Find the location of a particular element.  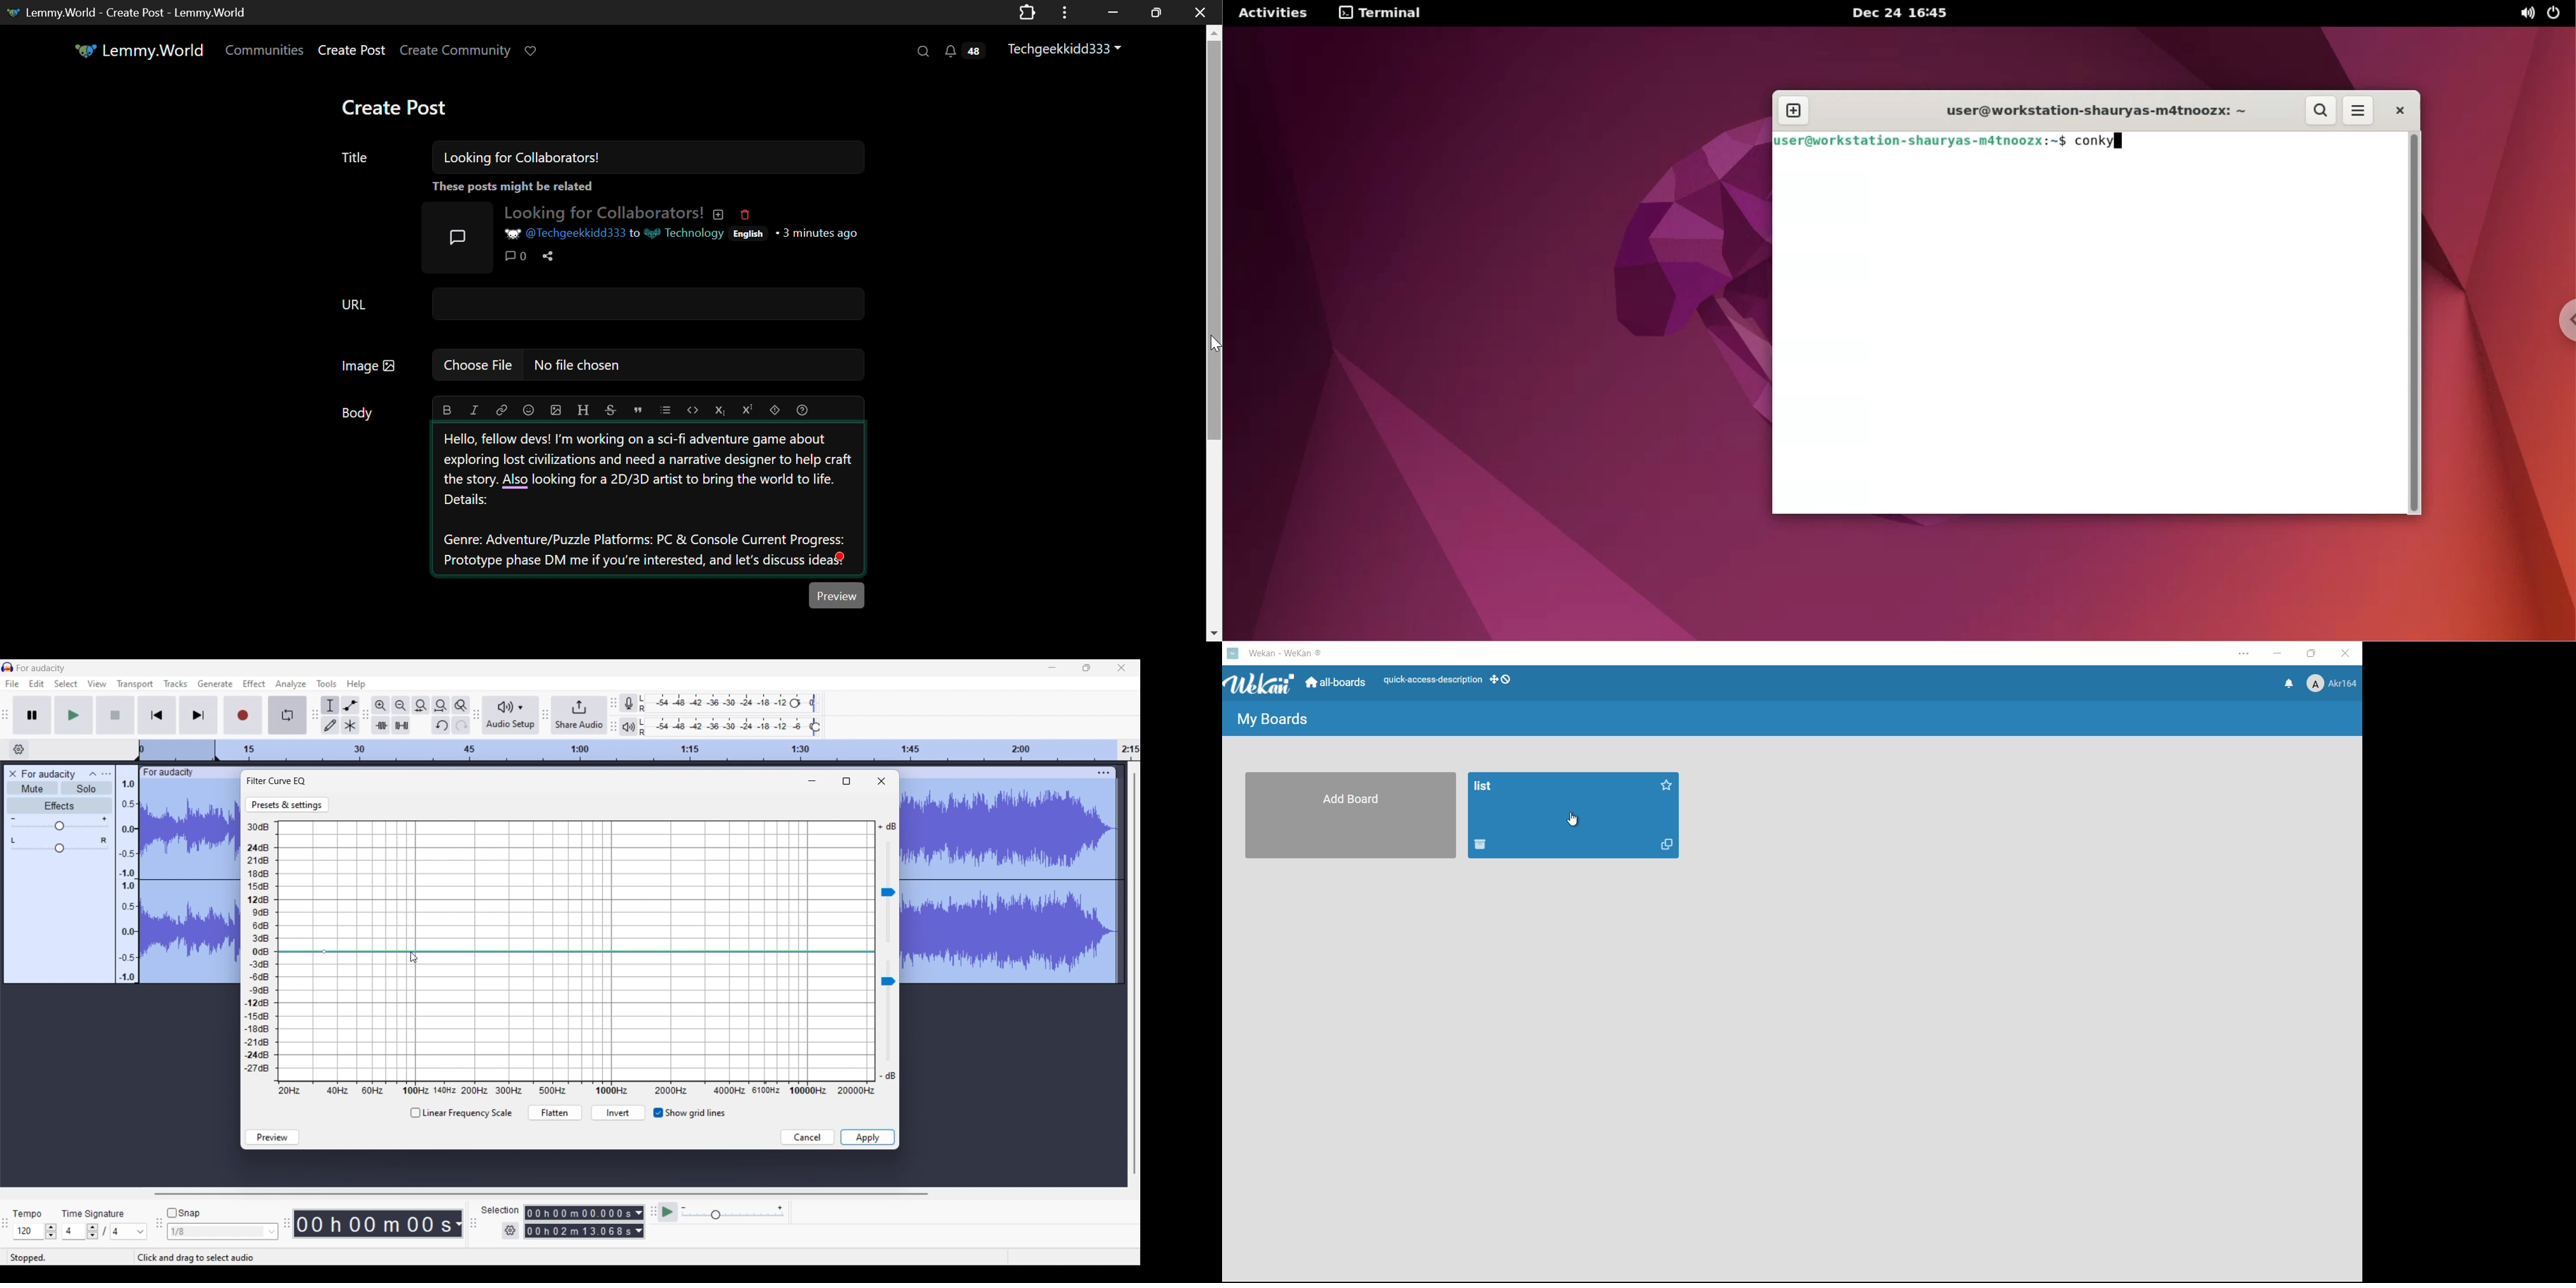

Silence audio selection is located at coordinates (401, 725).